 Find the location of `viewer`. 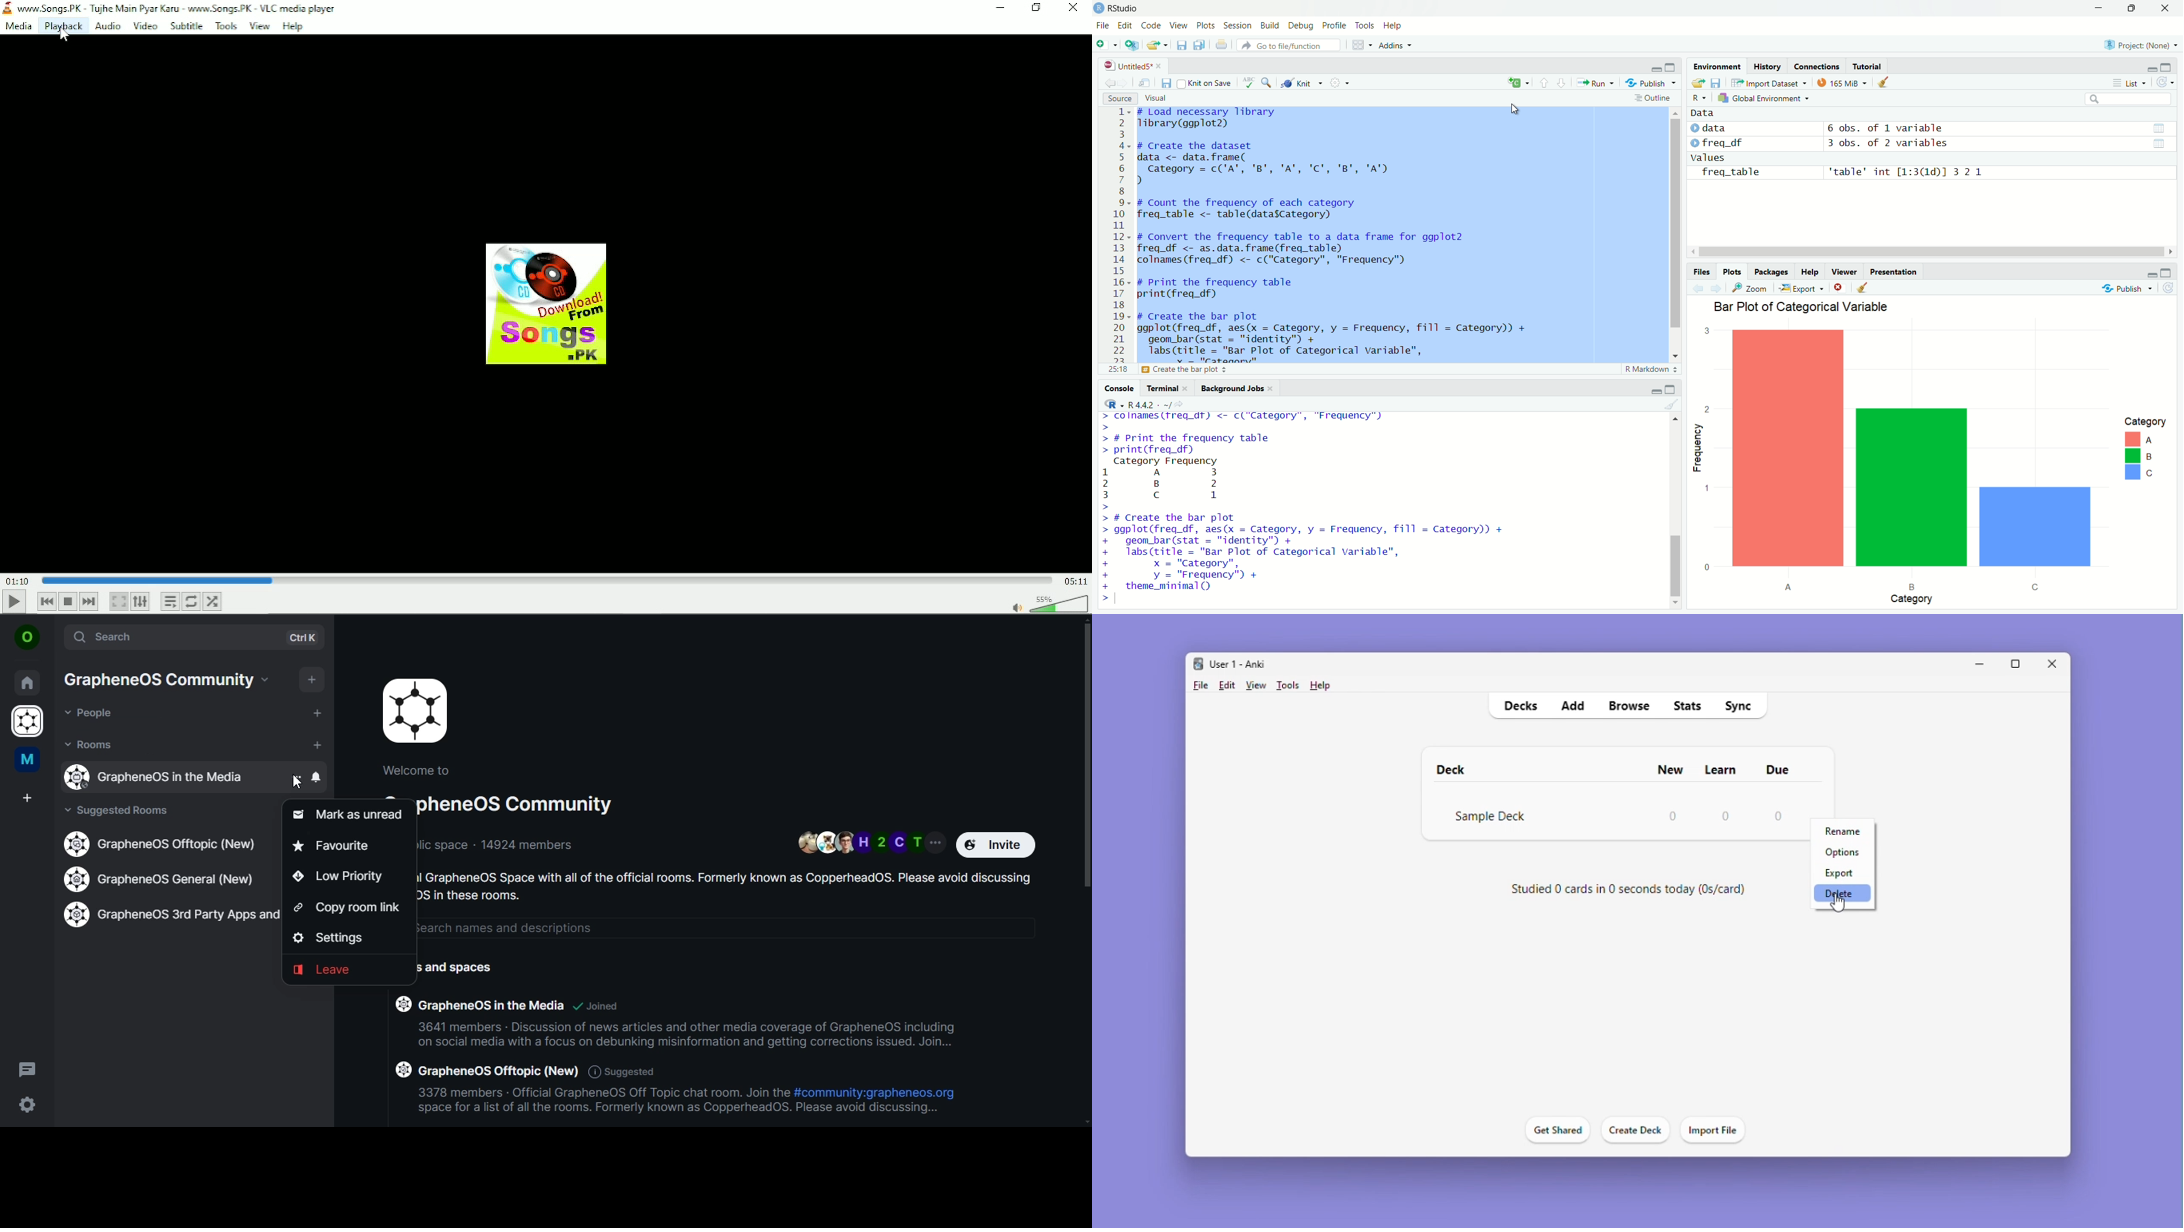

viewer is located at coordinates (1845, 273).